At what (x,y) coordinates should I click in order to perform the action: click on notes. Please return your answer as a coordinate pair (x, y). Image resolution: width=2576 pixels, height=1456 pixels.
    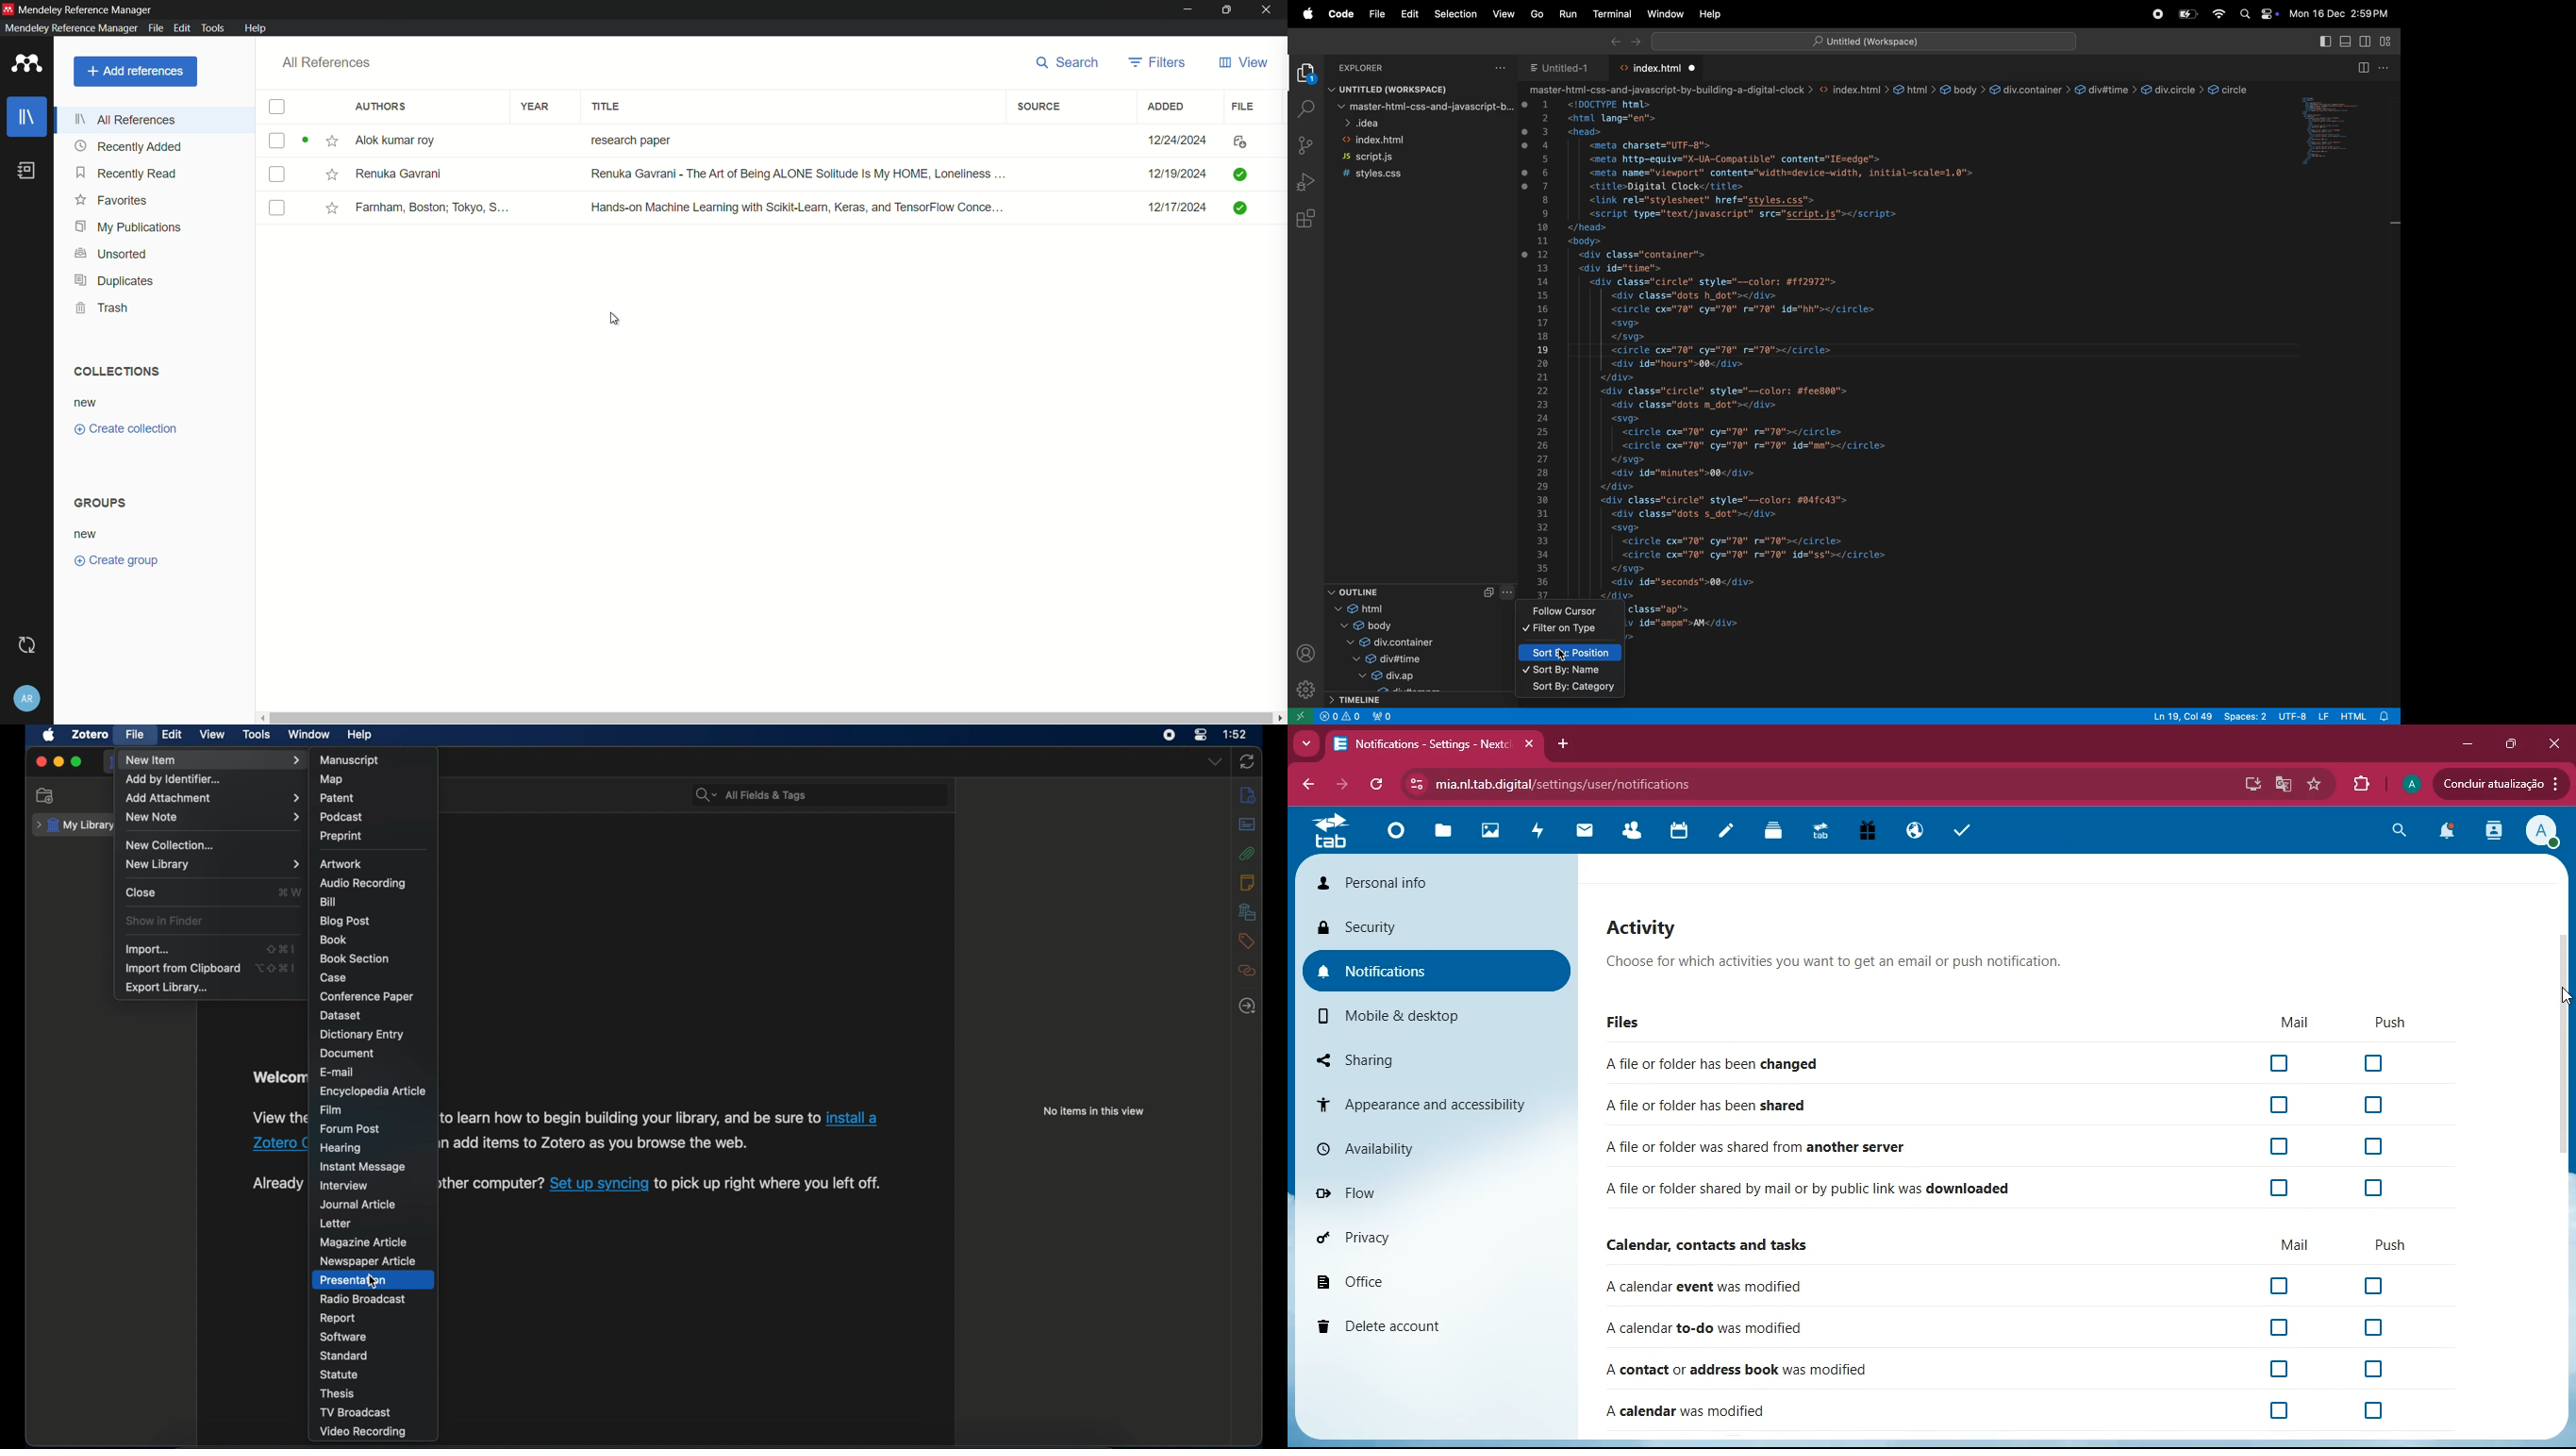
    Looking at the image, I should click on (1248, 883).